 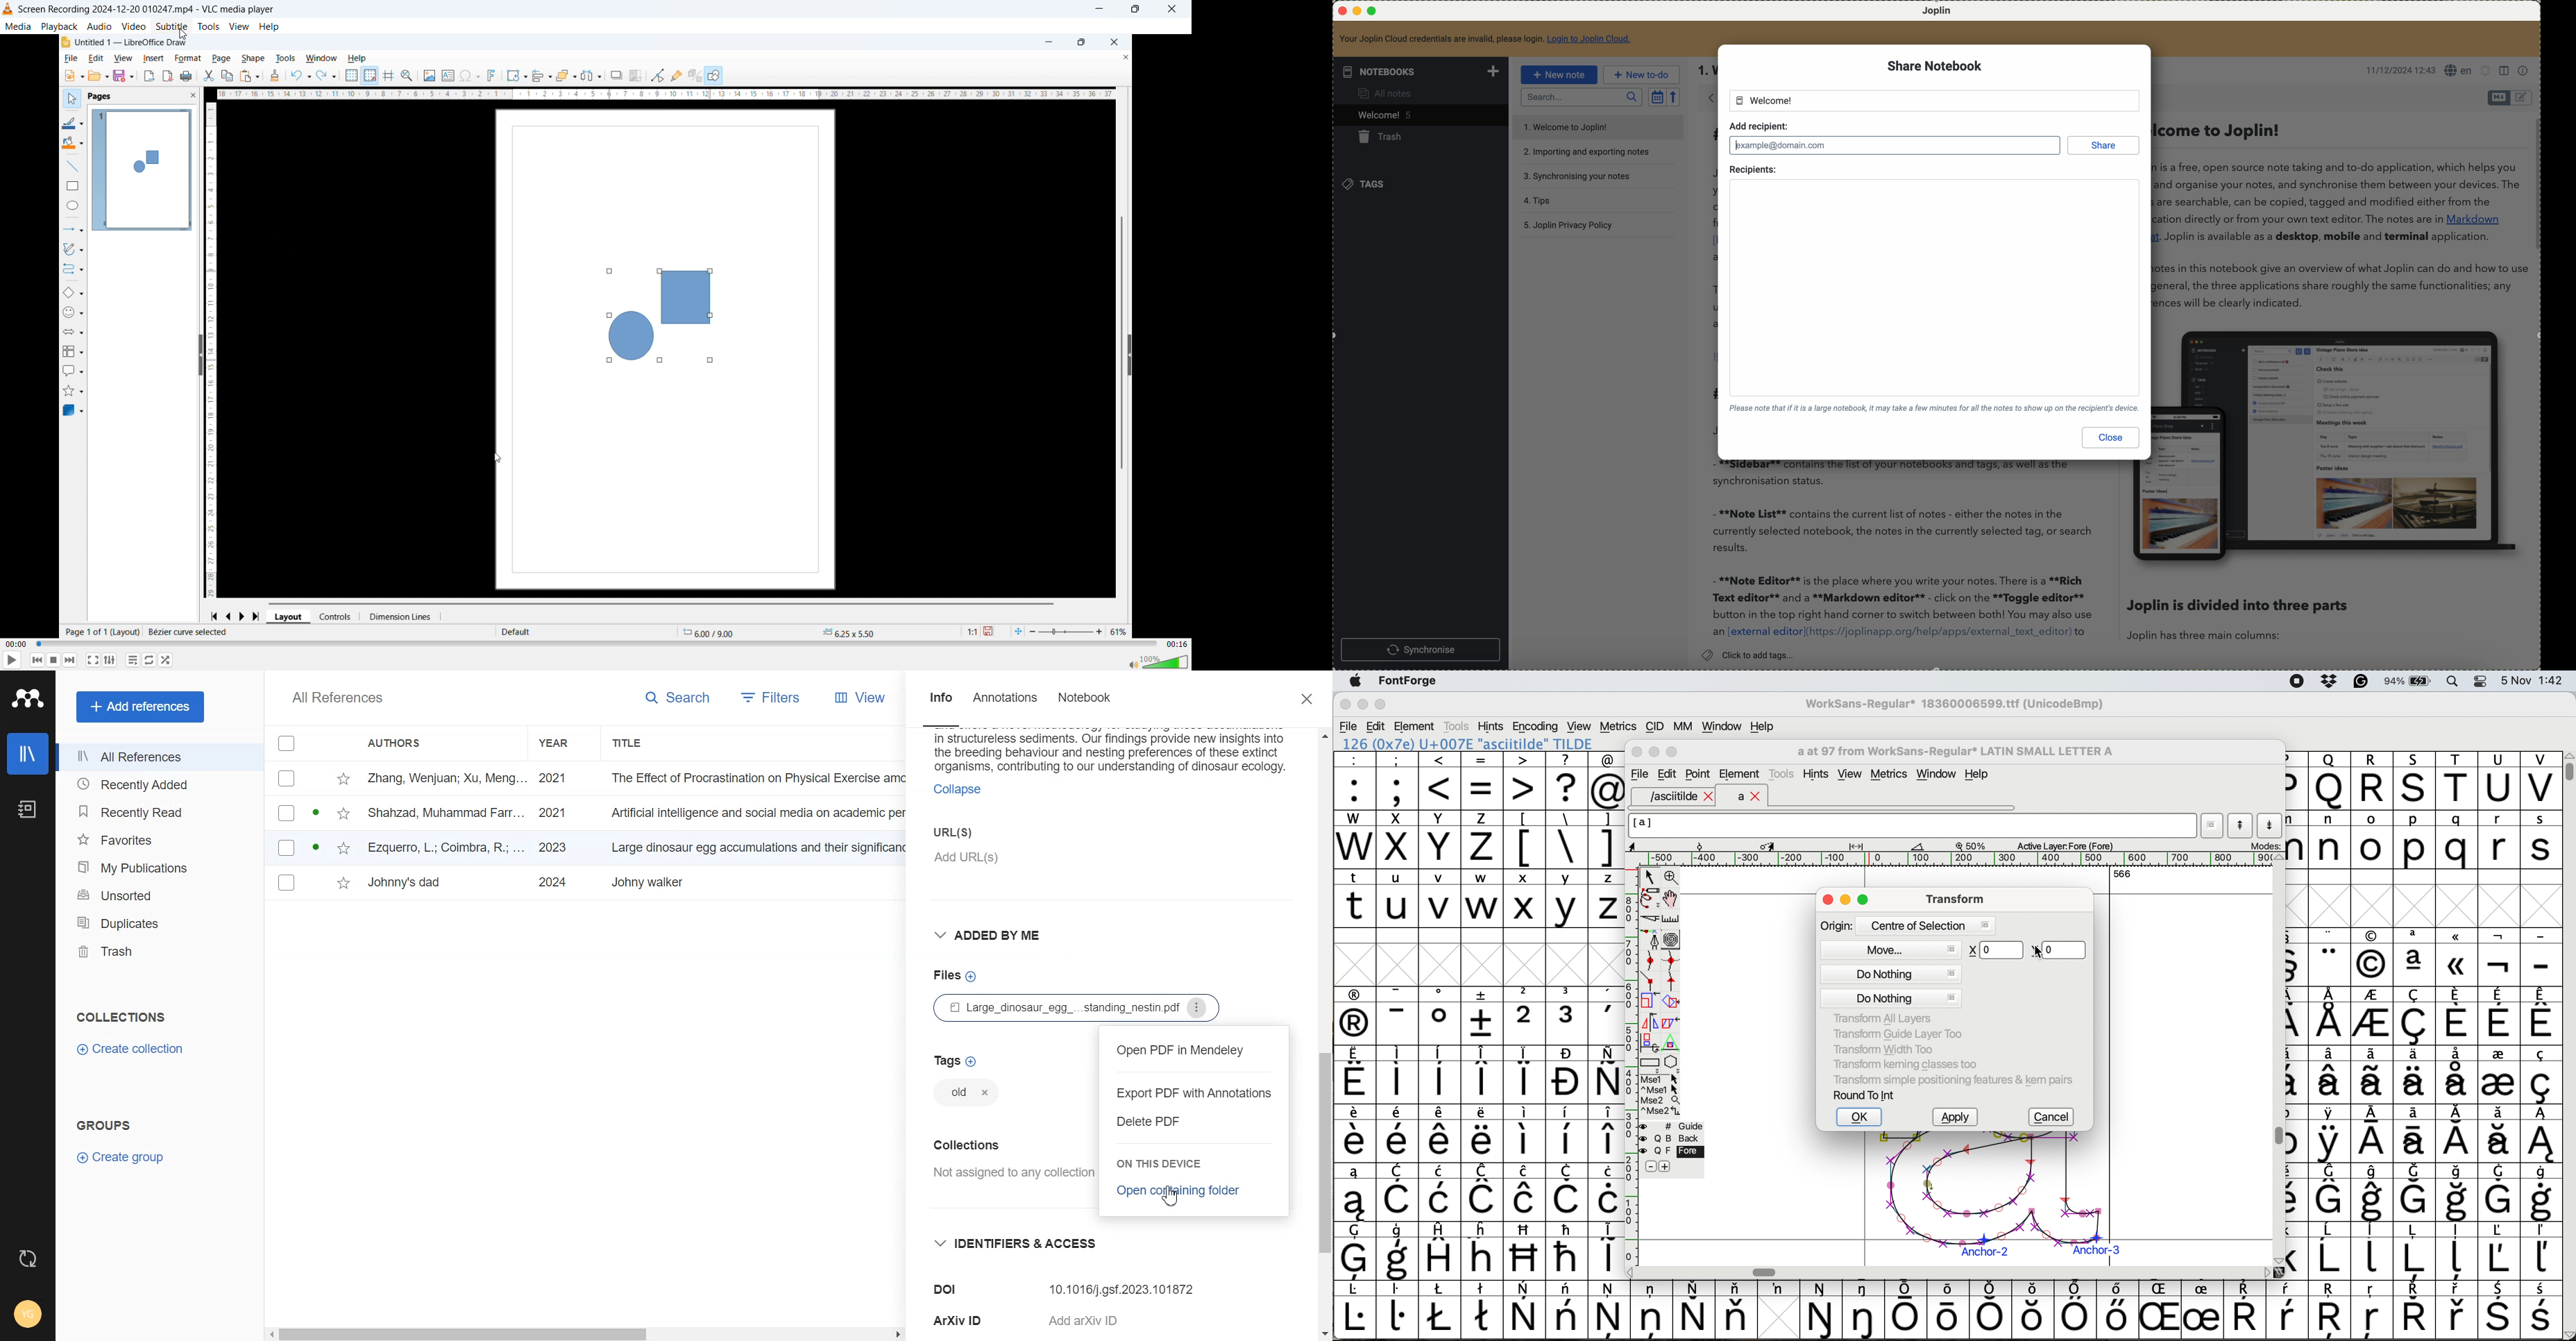 What do you see at coordinates (2498, 840) in the screenshot?
I see `r` at bounding box center [2498, 840].